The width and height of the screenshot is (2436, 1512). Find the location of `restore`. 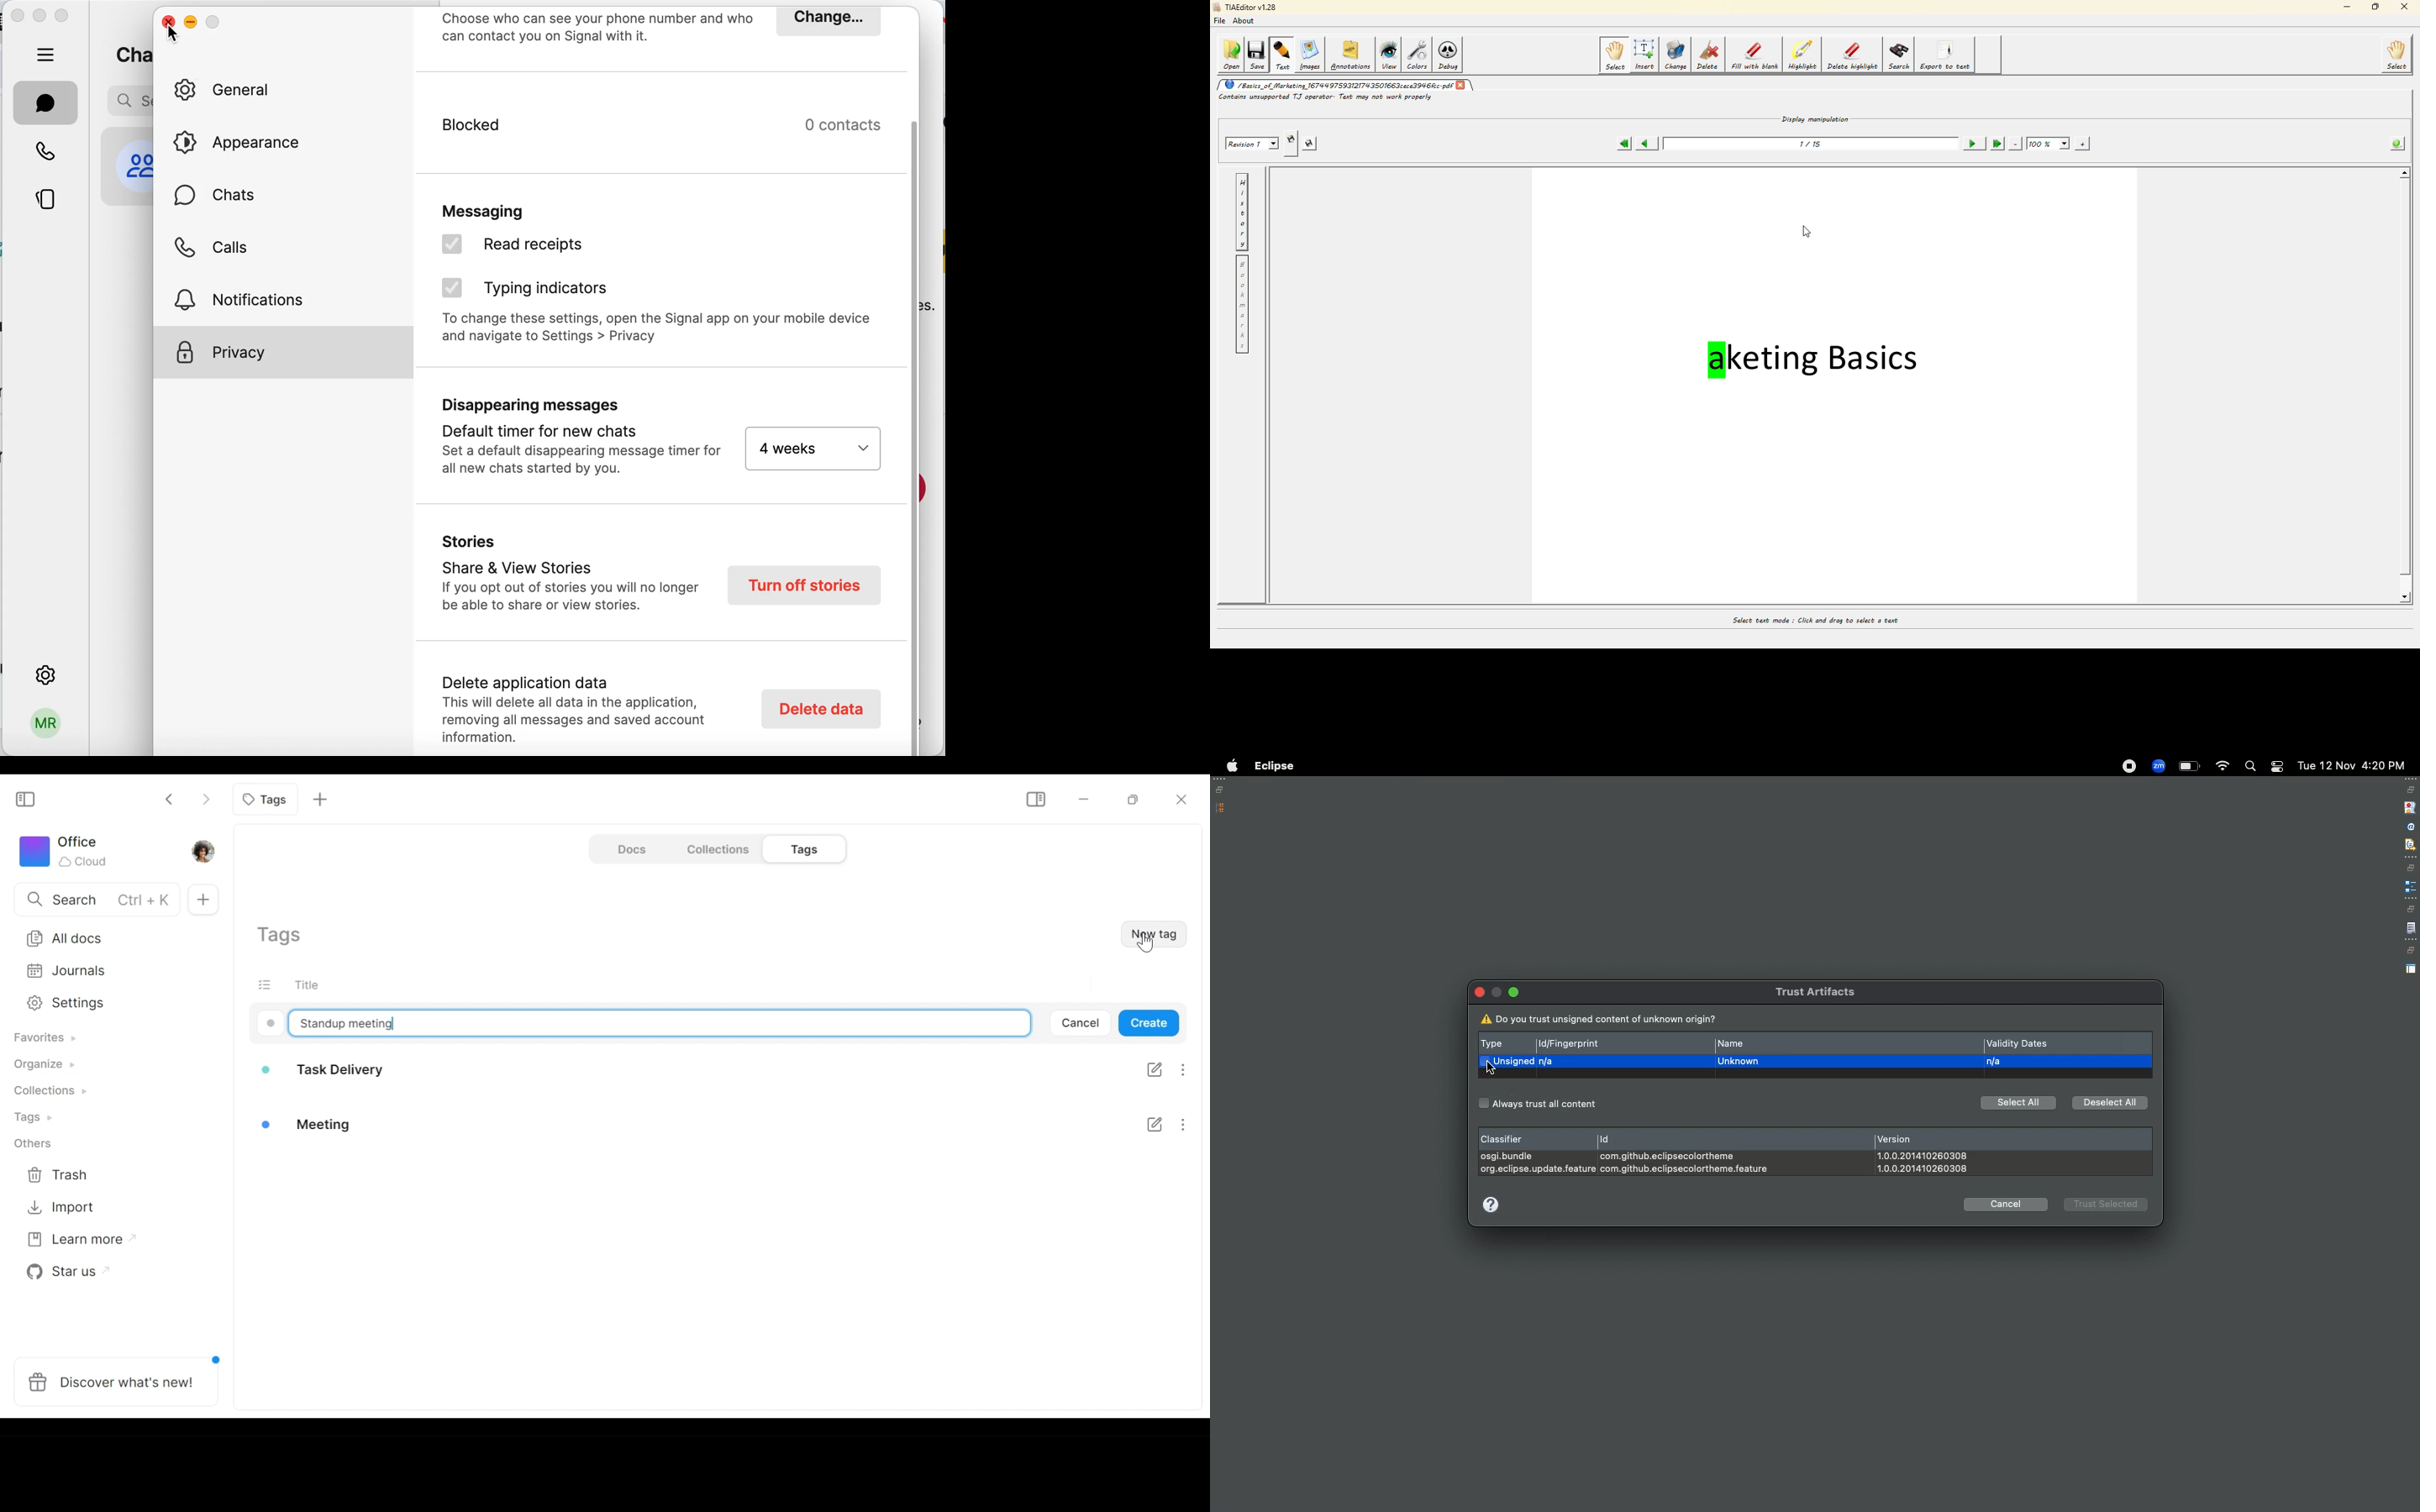

restore is located at coordinates (2410, 909).